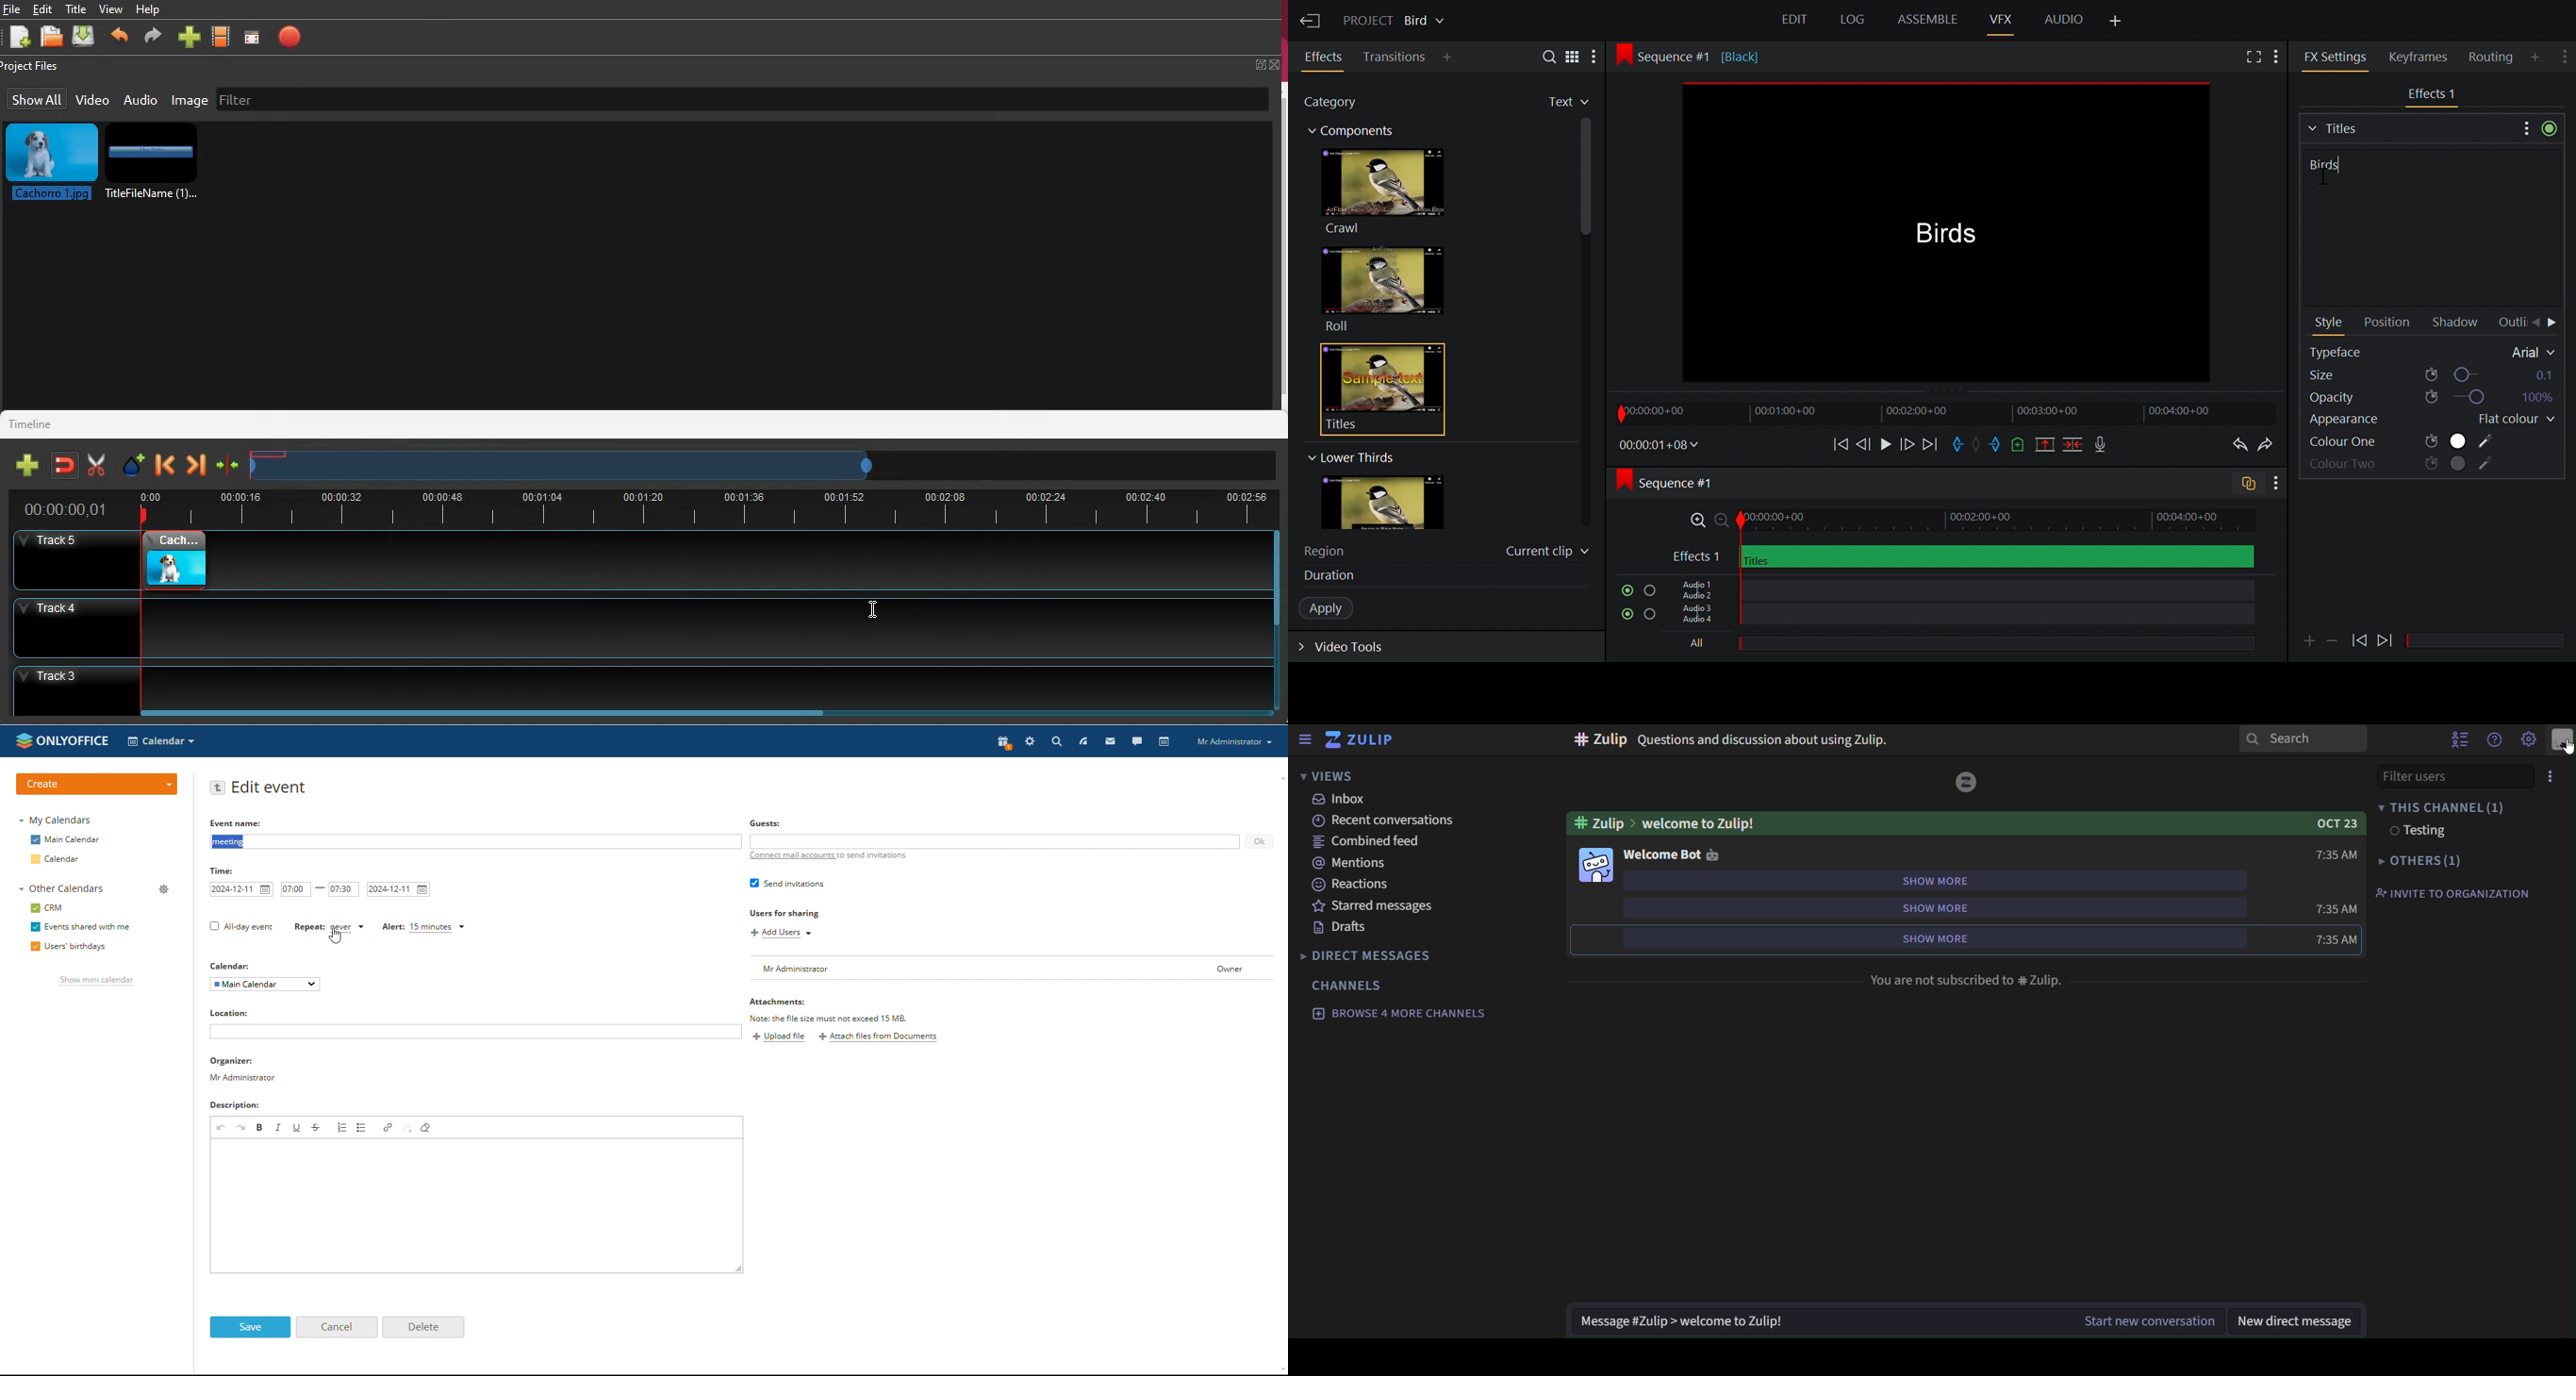 Image resolution: width=2576 pixels, height=1400 pixels. What do you see at coordinates (222, 1128) in the screenshot?
I see `undo` at bounding box center [222, 1128].